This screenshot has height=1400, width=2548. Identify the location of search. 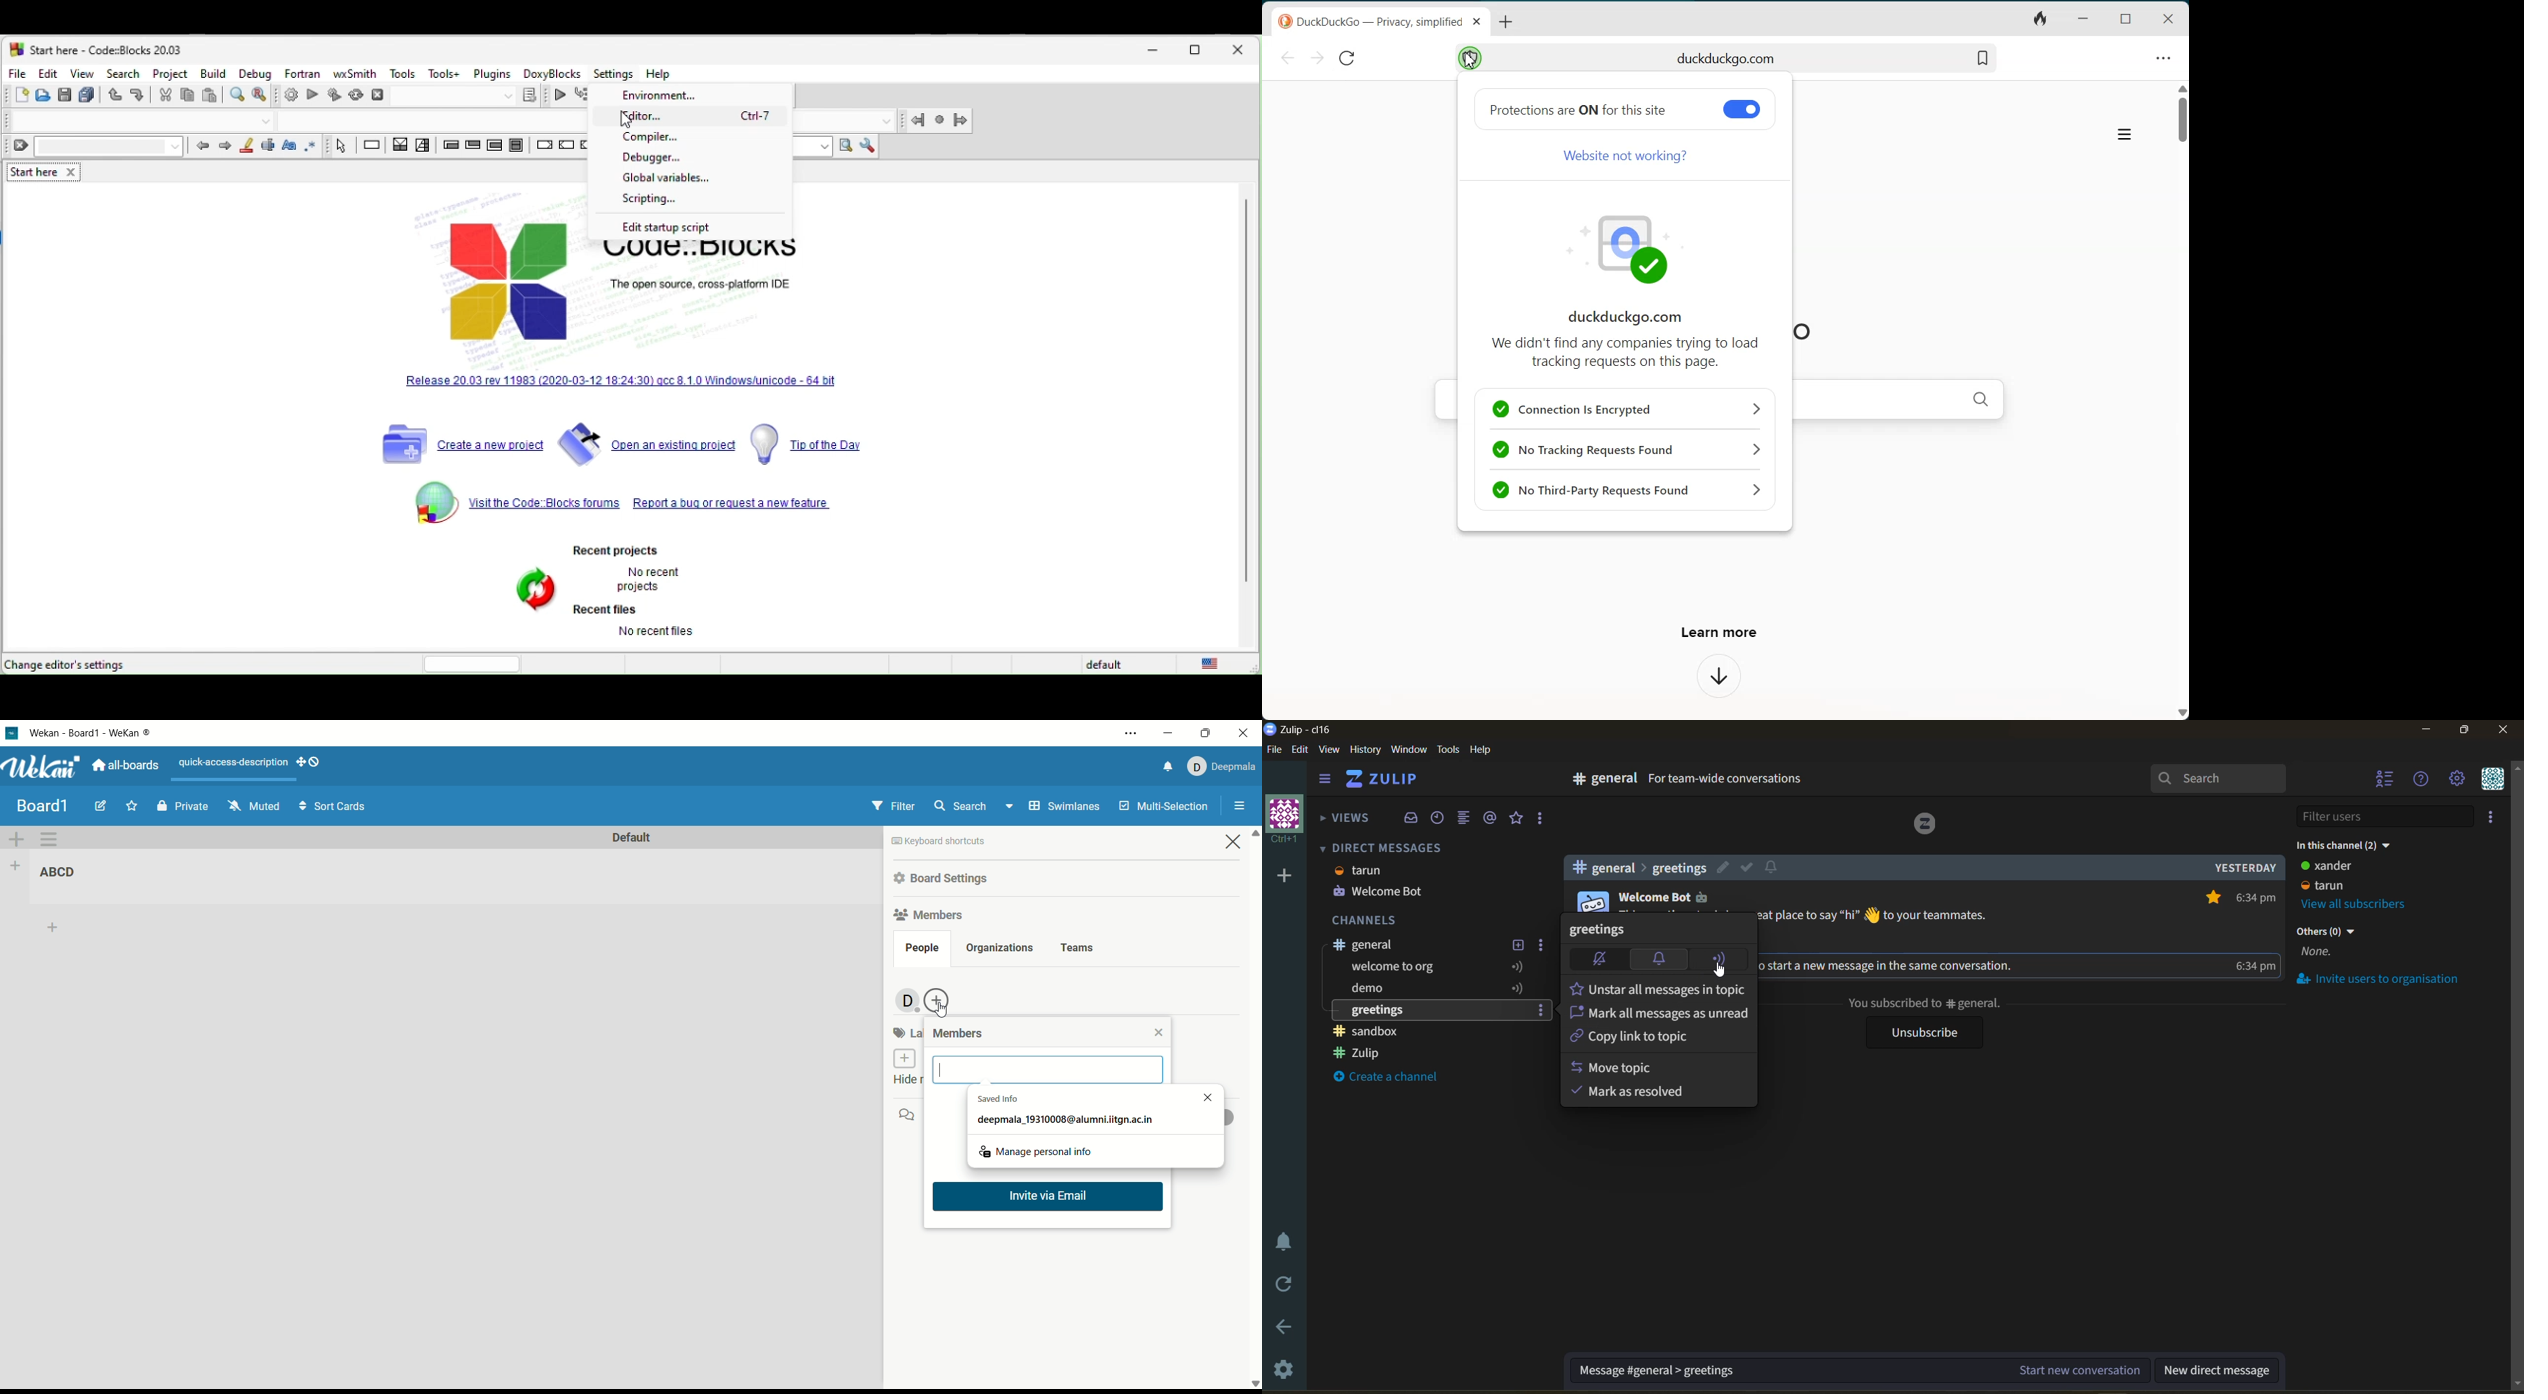
(2219, 778).